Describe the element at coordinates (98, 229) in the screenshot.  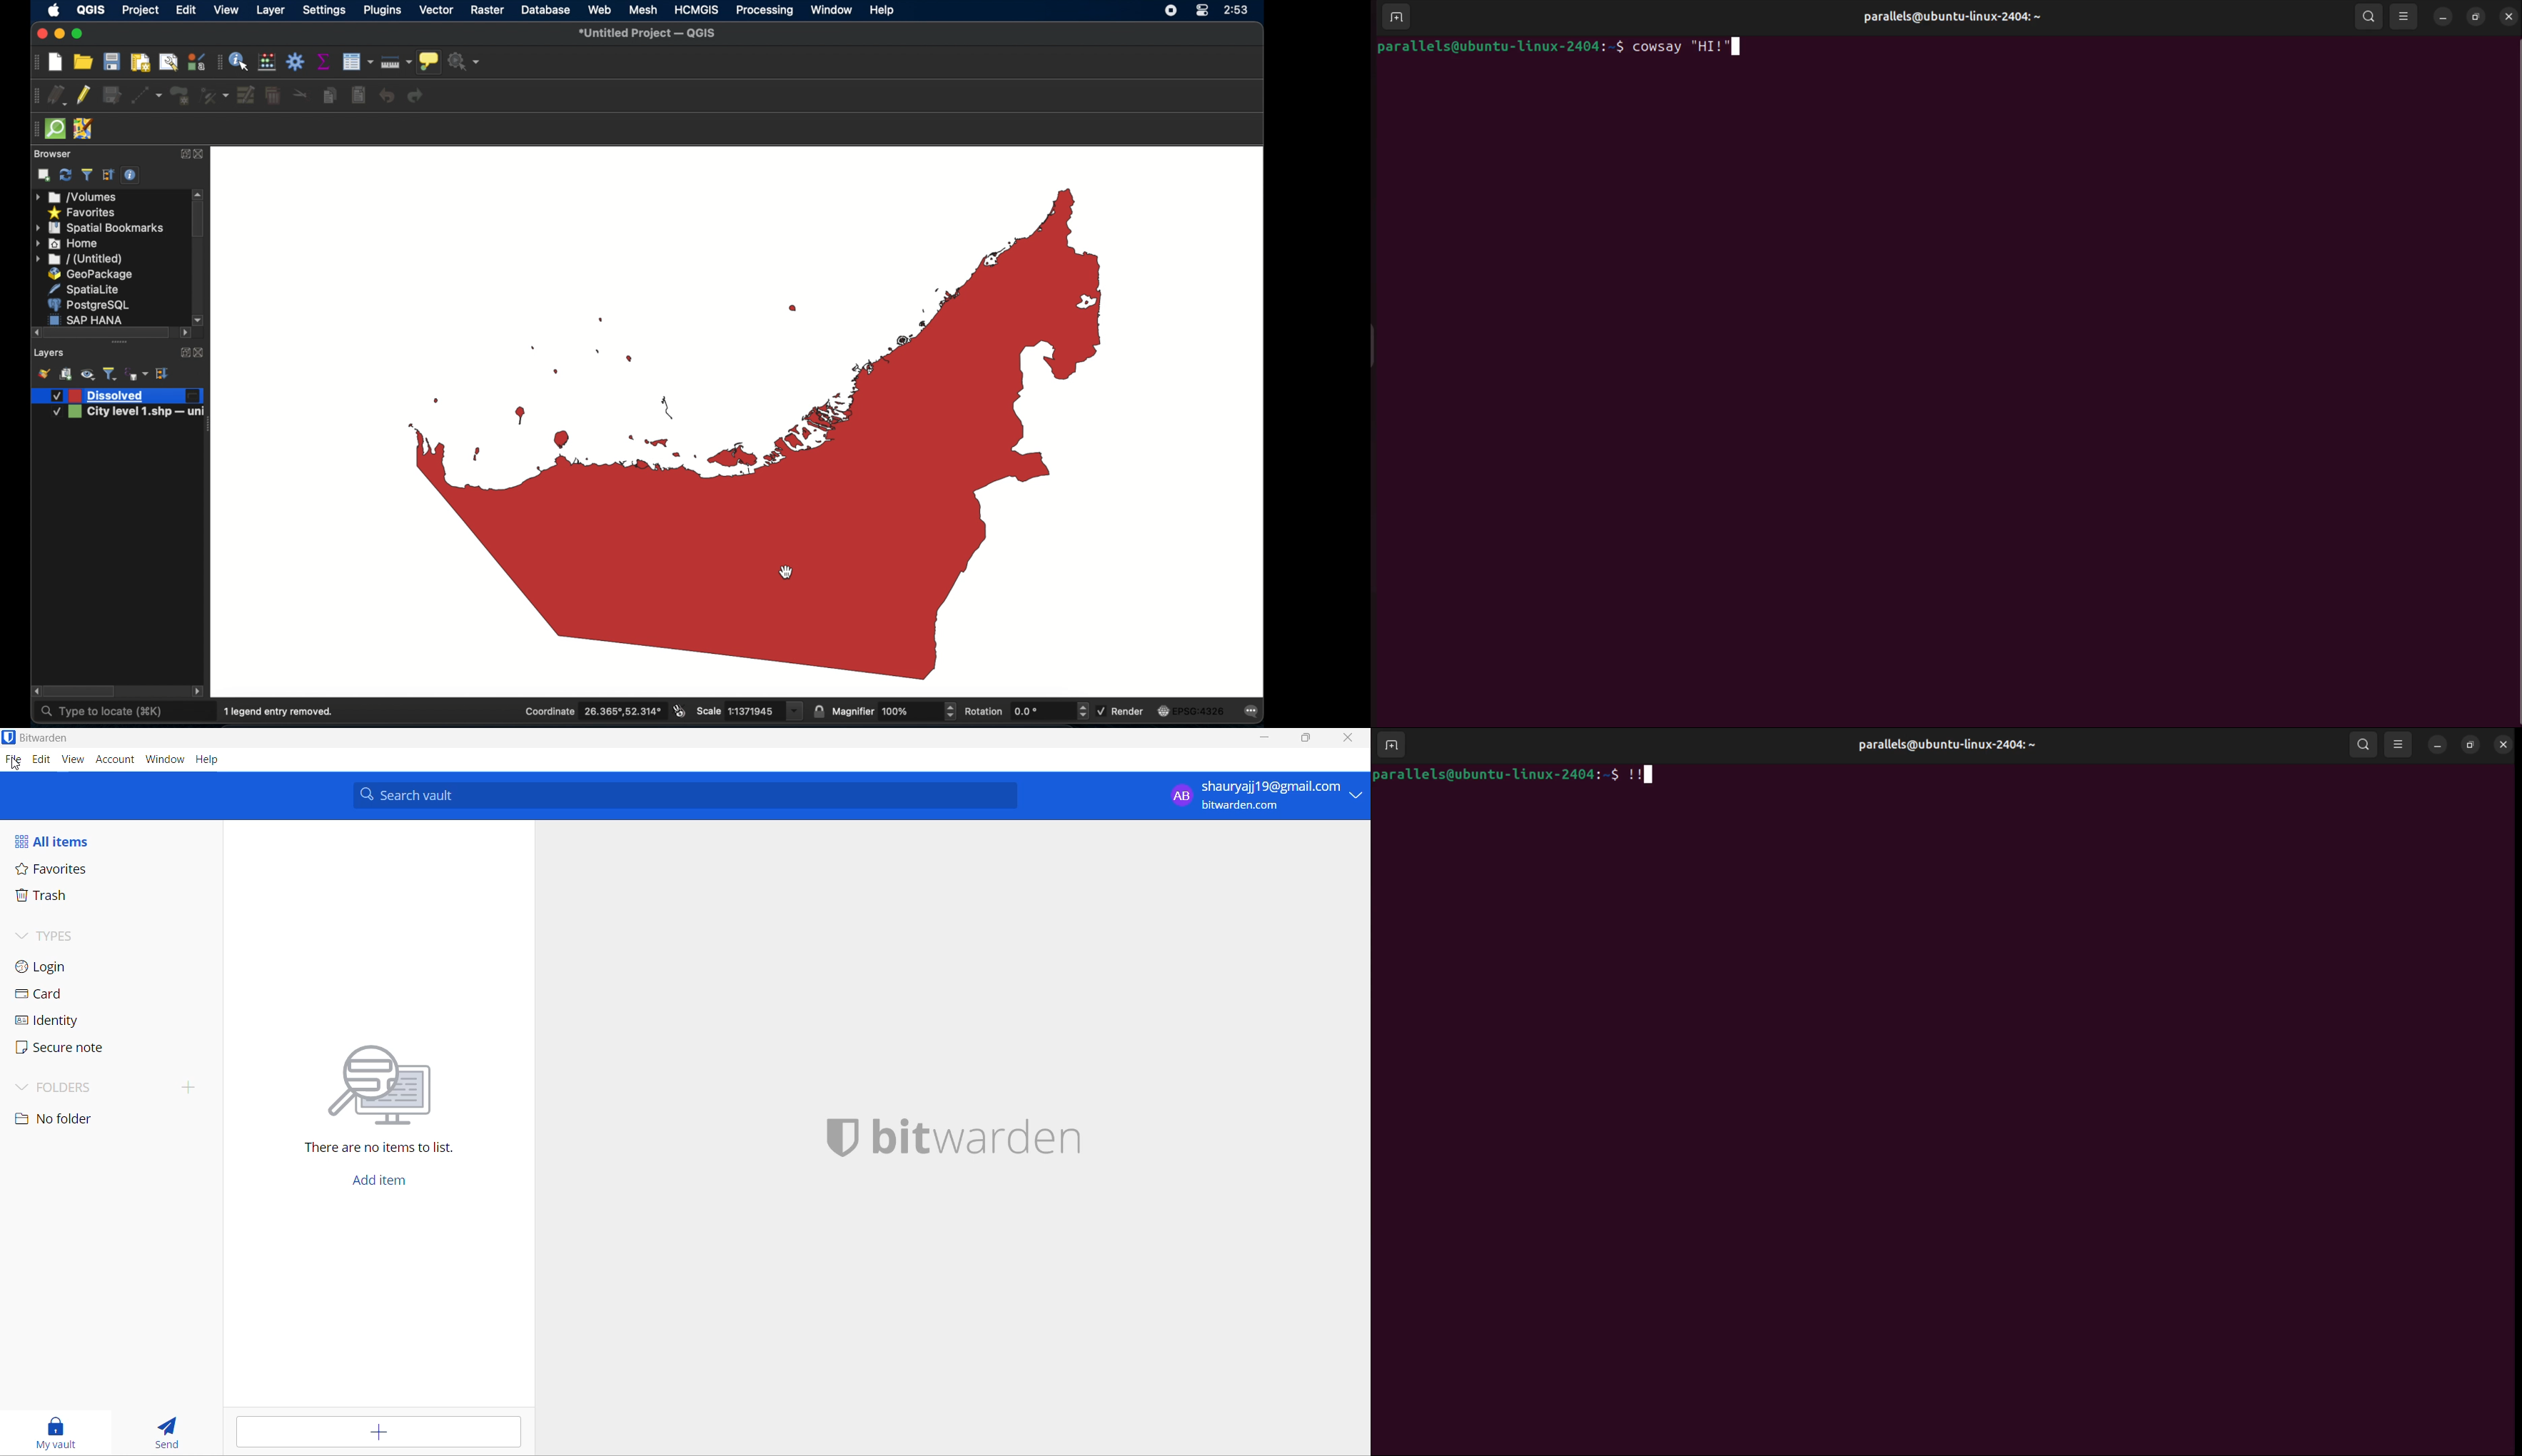
I see `spatial bookmarks` at that location.